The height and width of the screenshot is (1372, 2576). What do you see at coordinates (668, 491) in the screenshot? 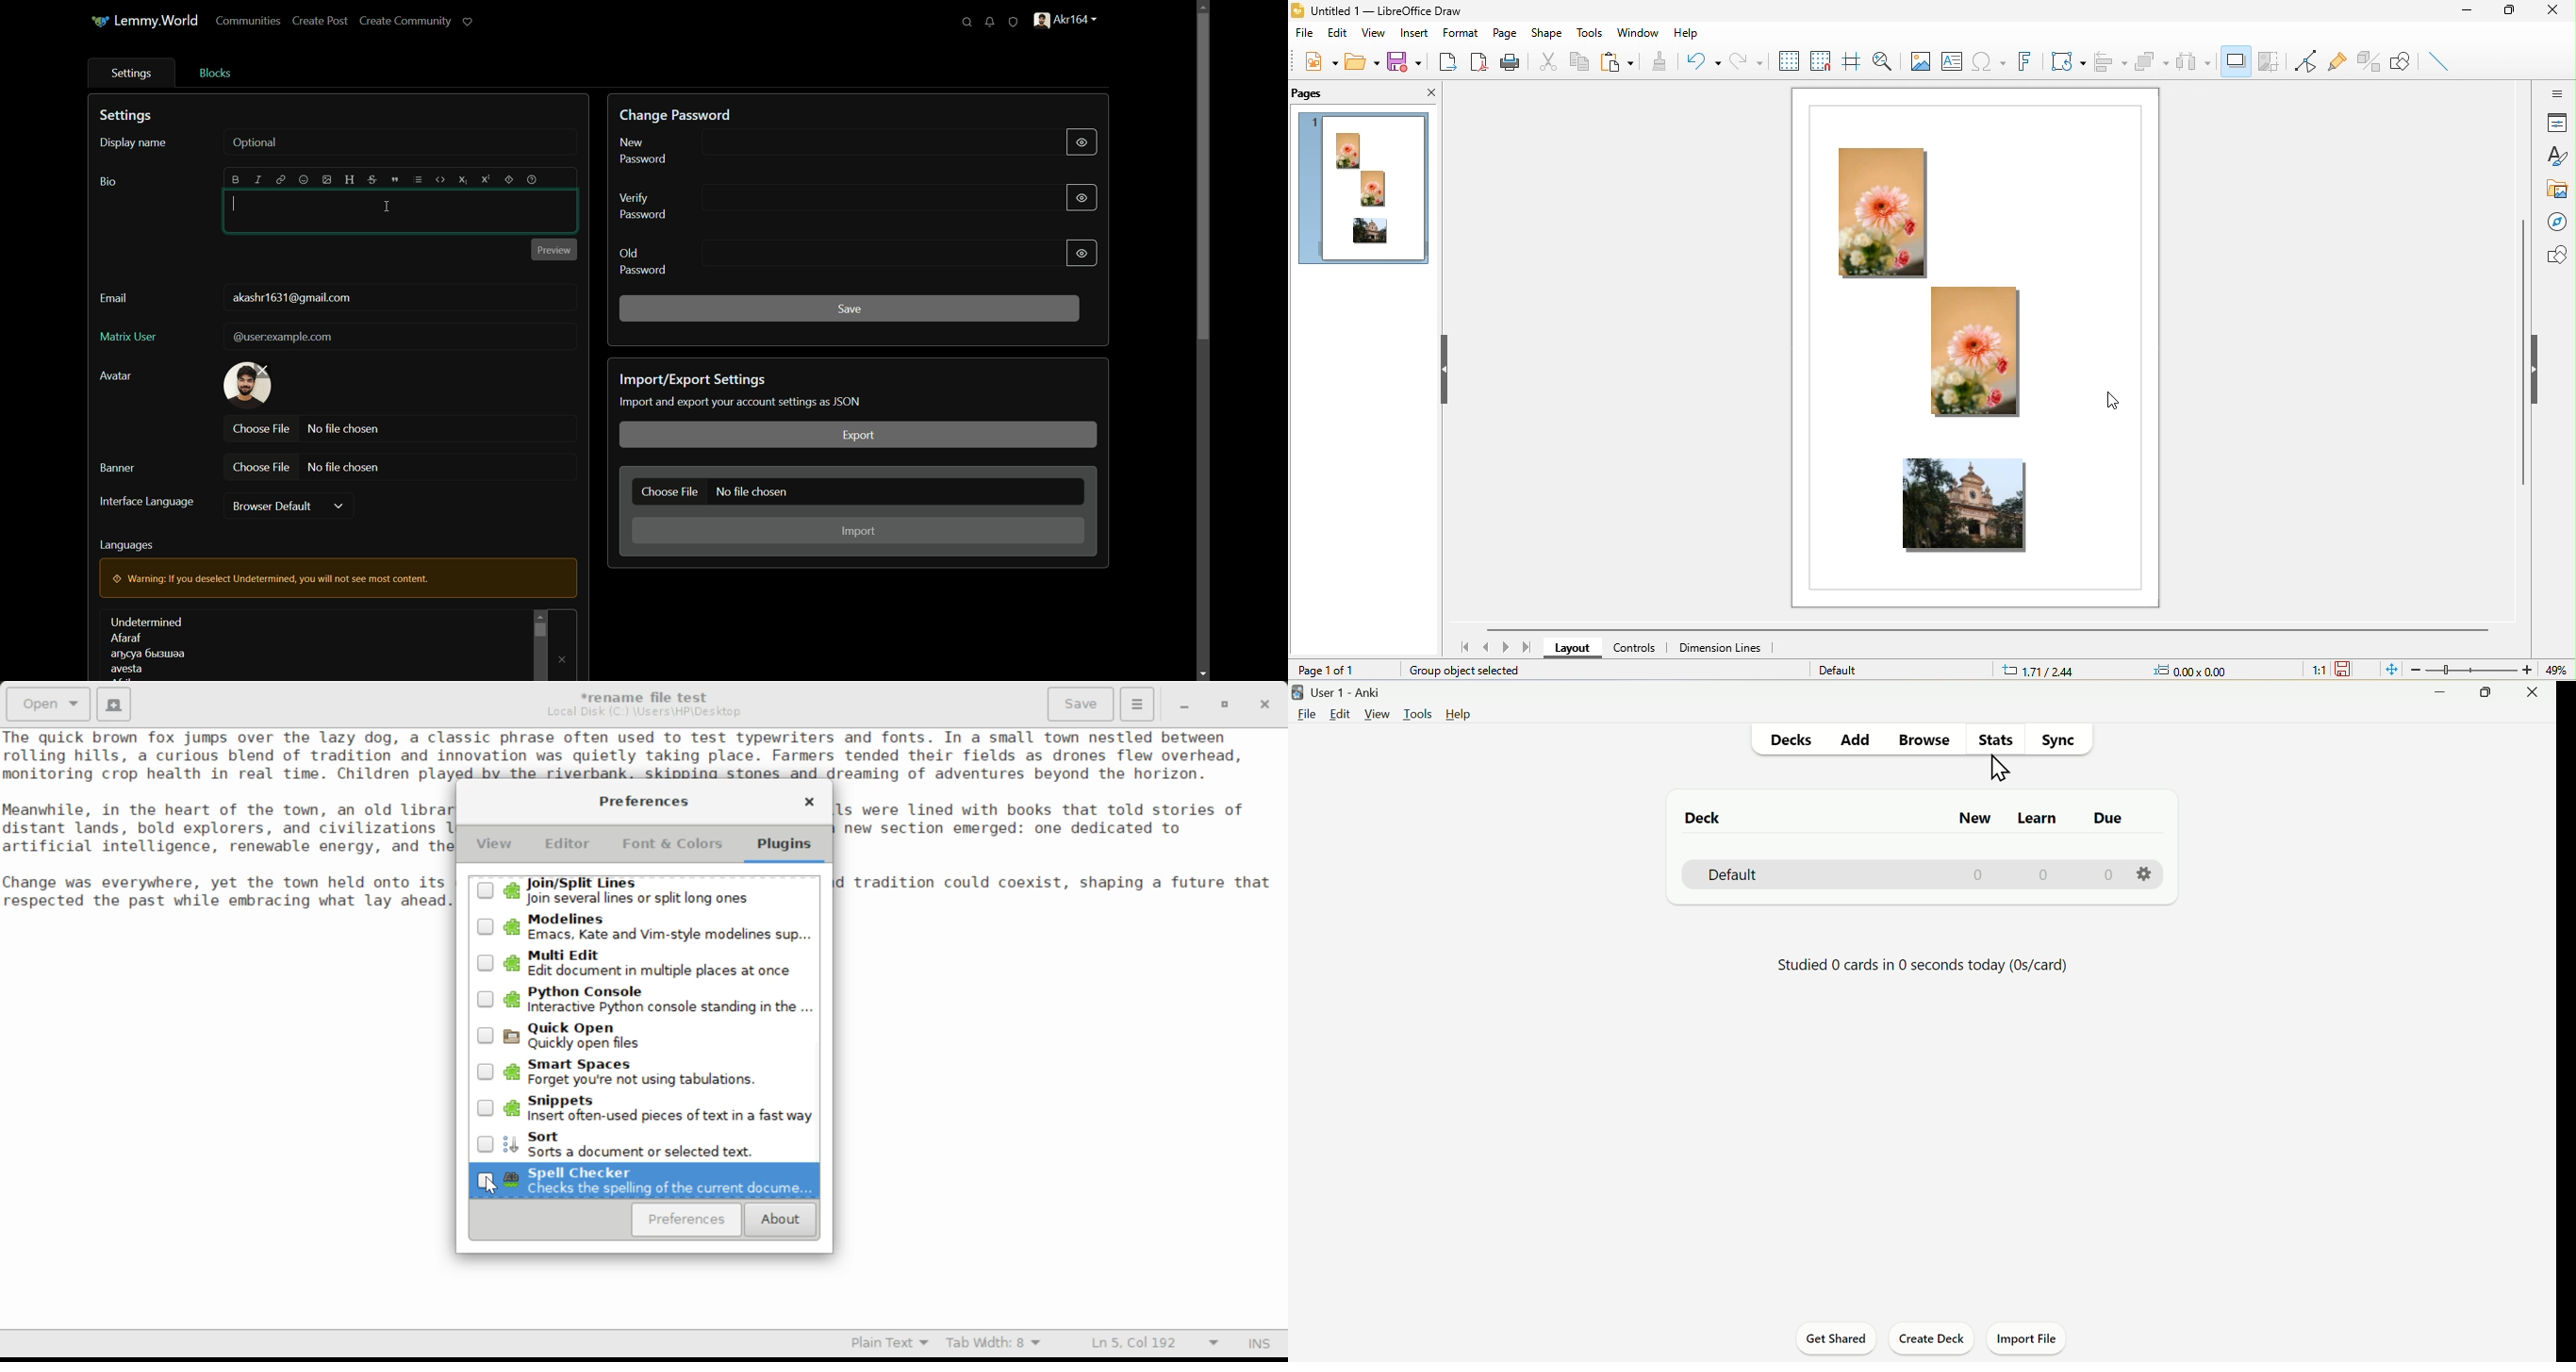
I see `choose file` at bounding box center [668, 491].